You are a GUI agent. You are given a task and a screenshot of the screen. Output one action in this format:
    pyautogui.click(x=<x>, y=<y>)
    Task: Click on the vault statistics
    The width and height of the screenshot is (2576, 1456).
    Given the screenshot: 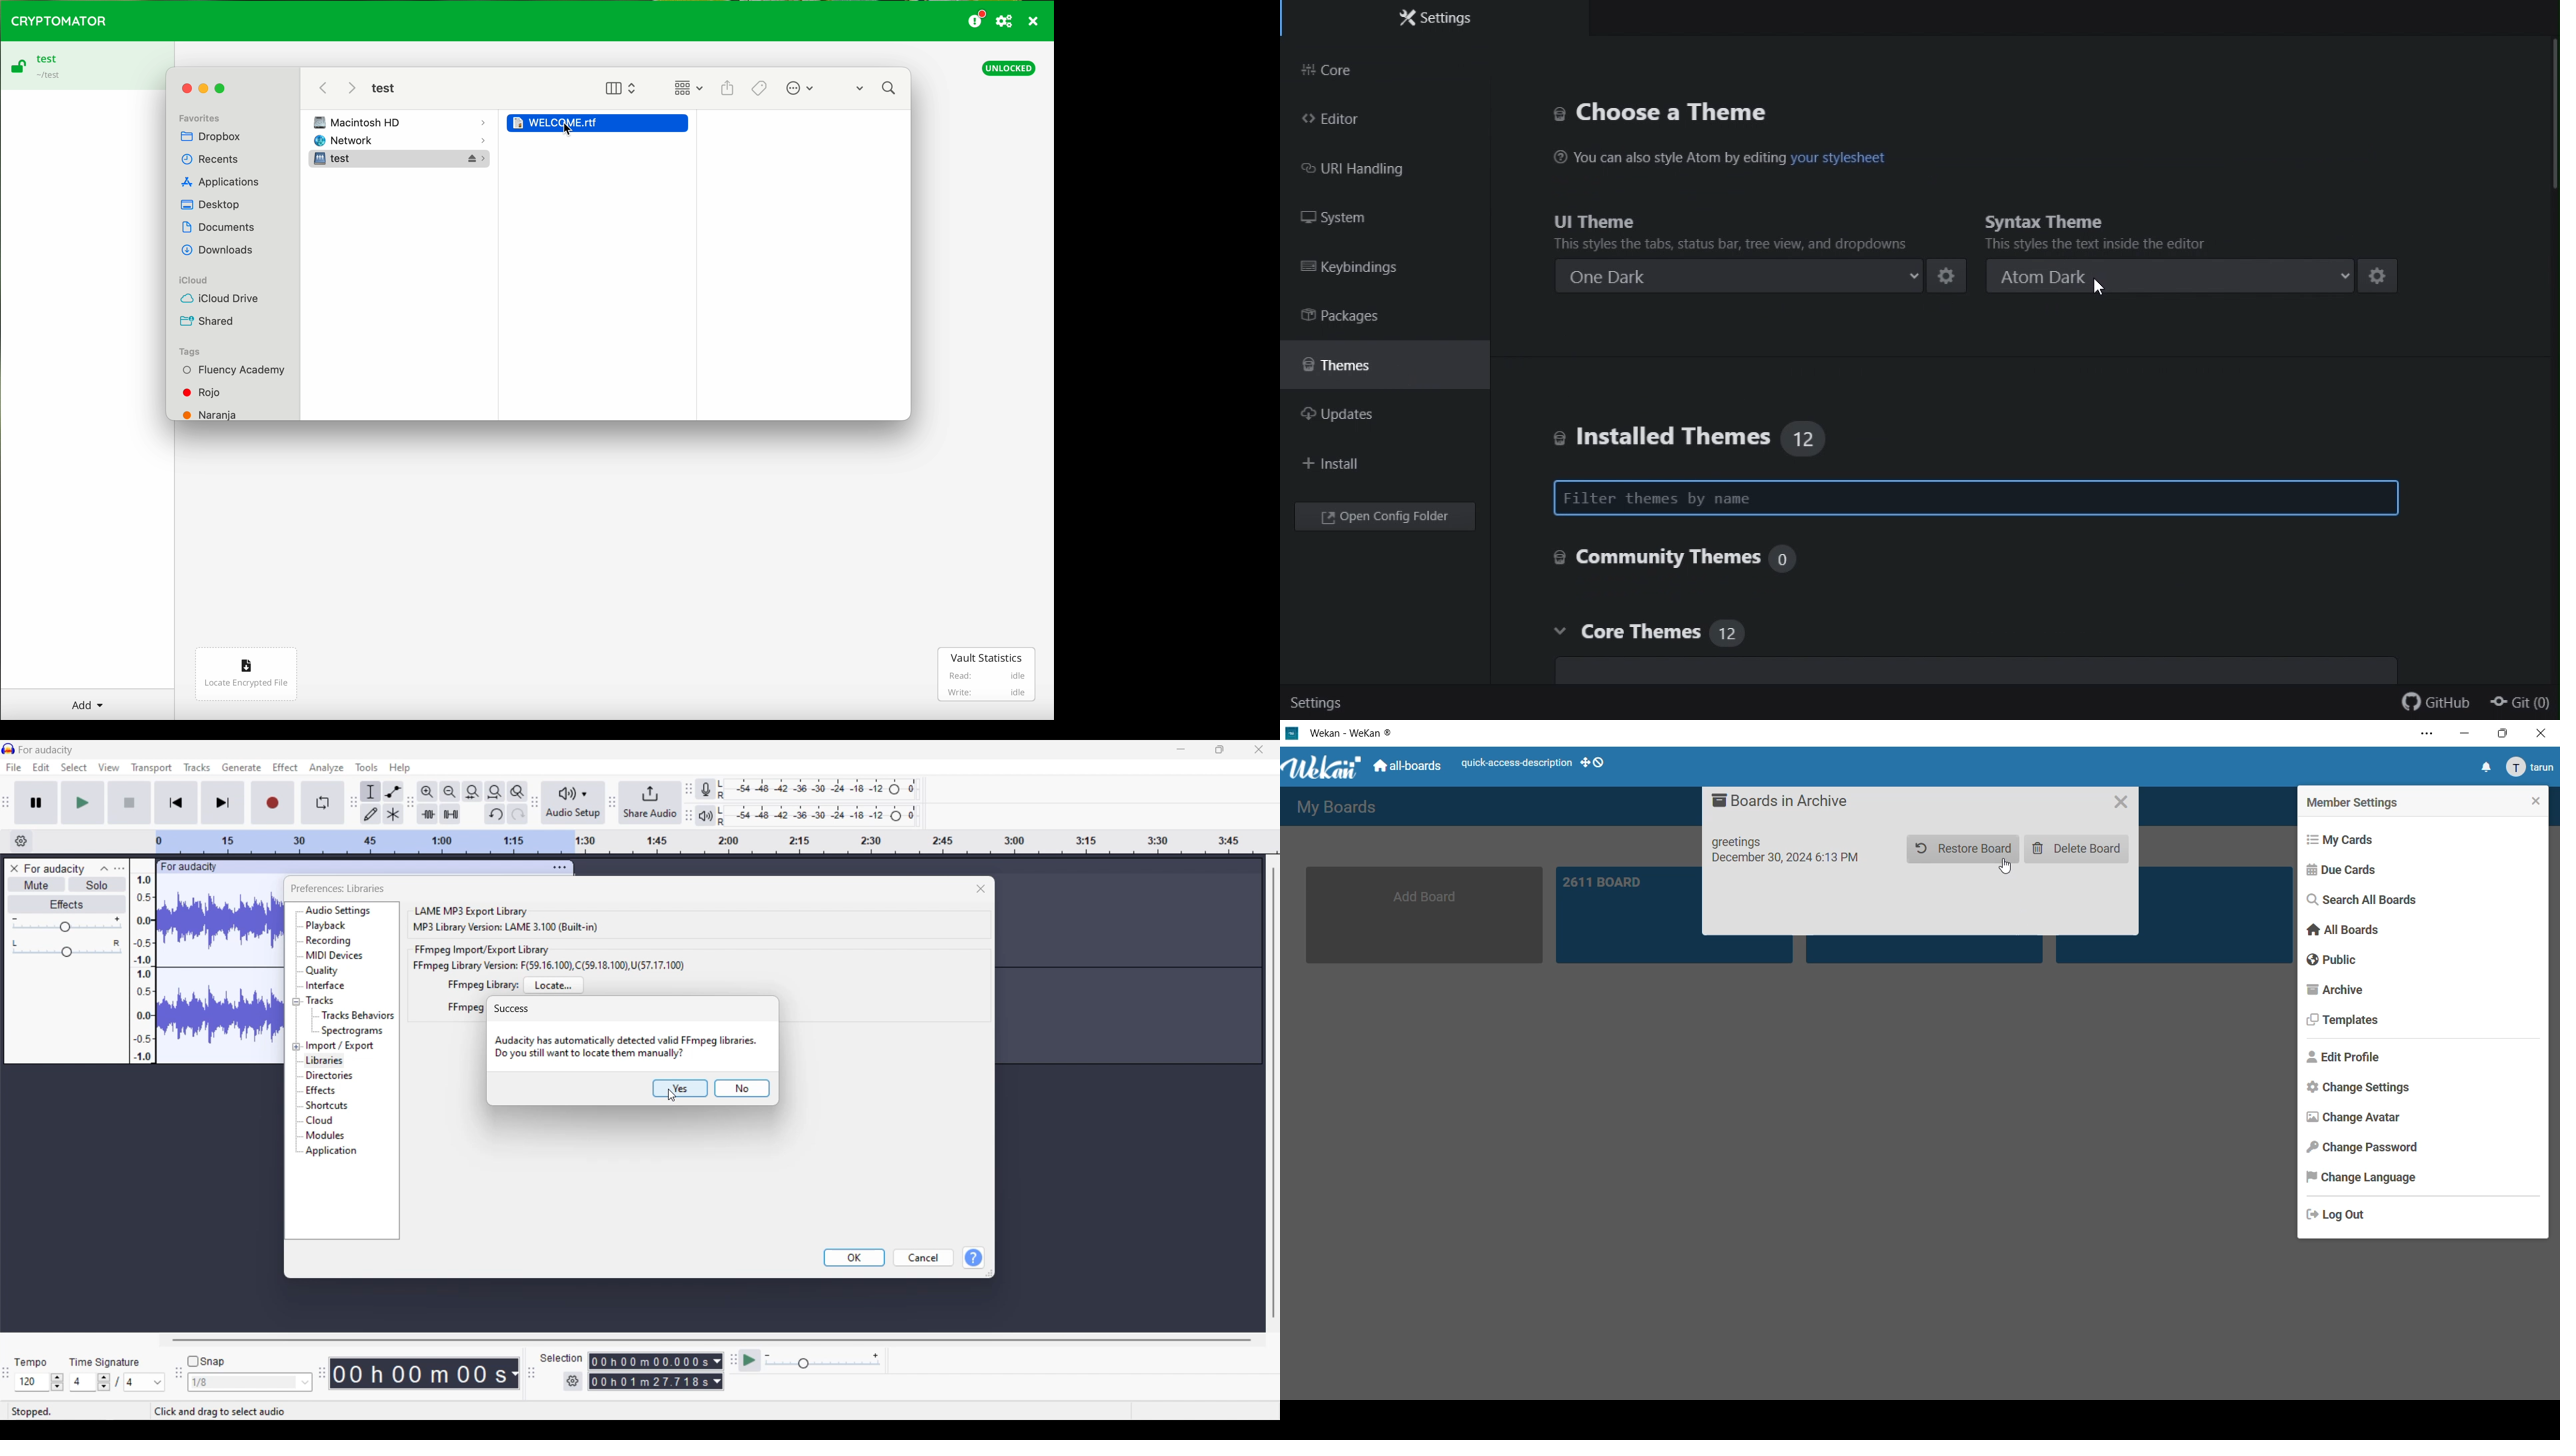 What is the action you would take?
    pyautogui.click(x=988, y=674)
    